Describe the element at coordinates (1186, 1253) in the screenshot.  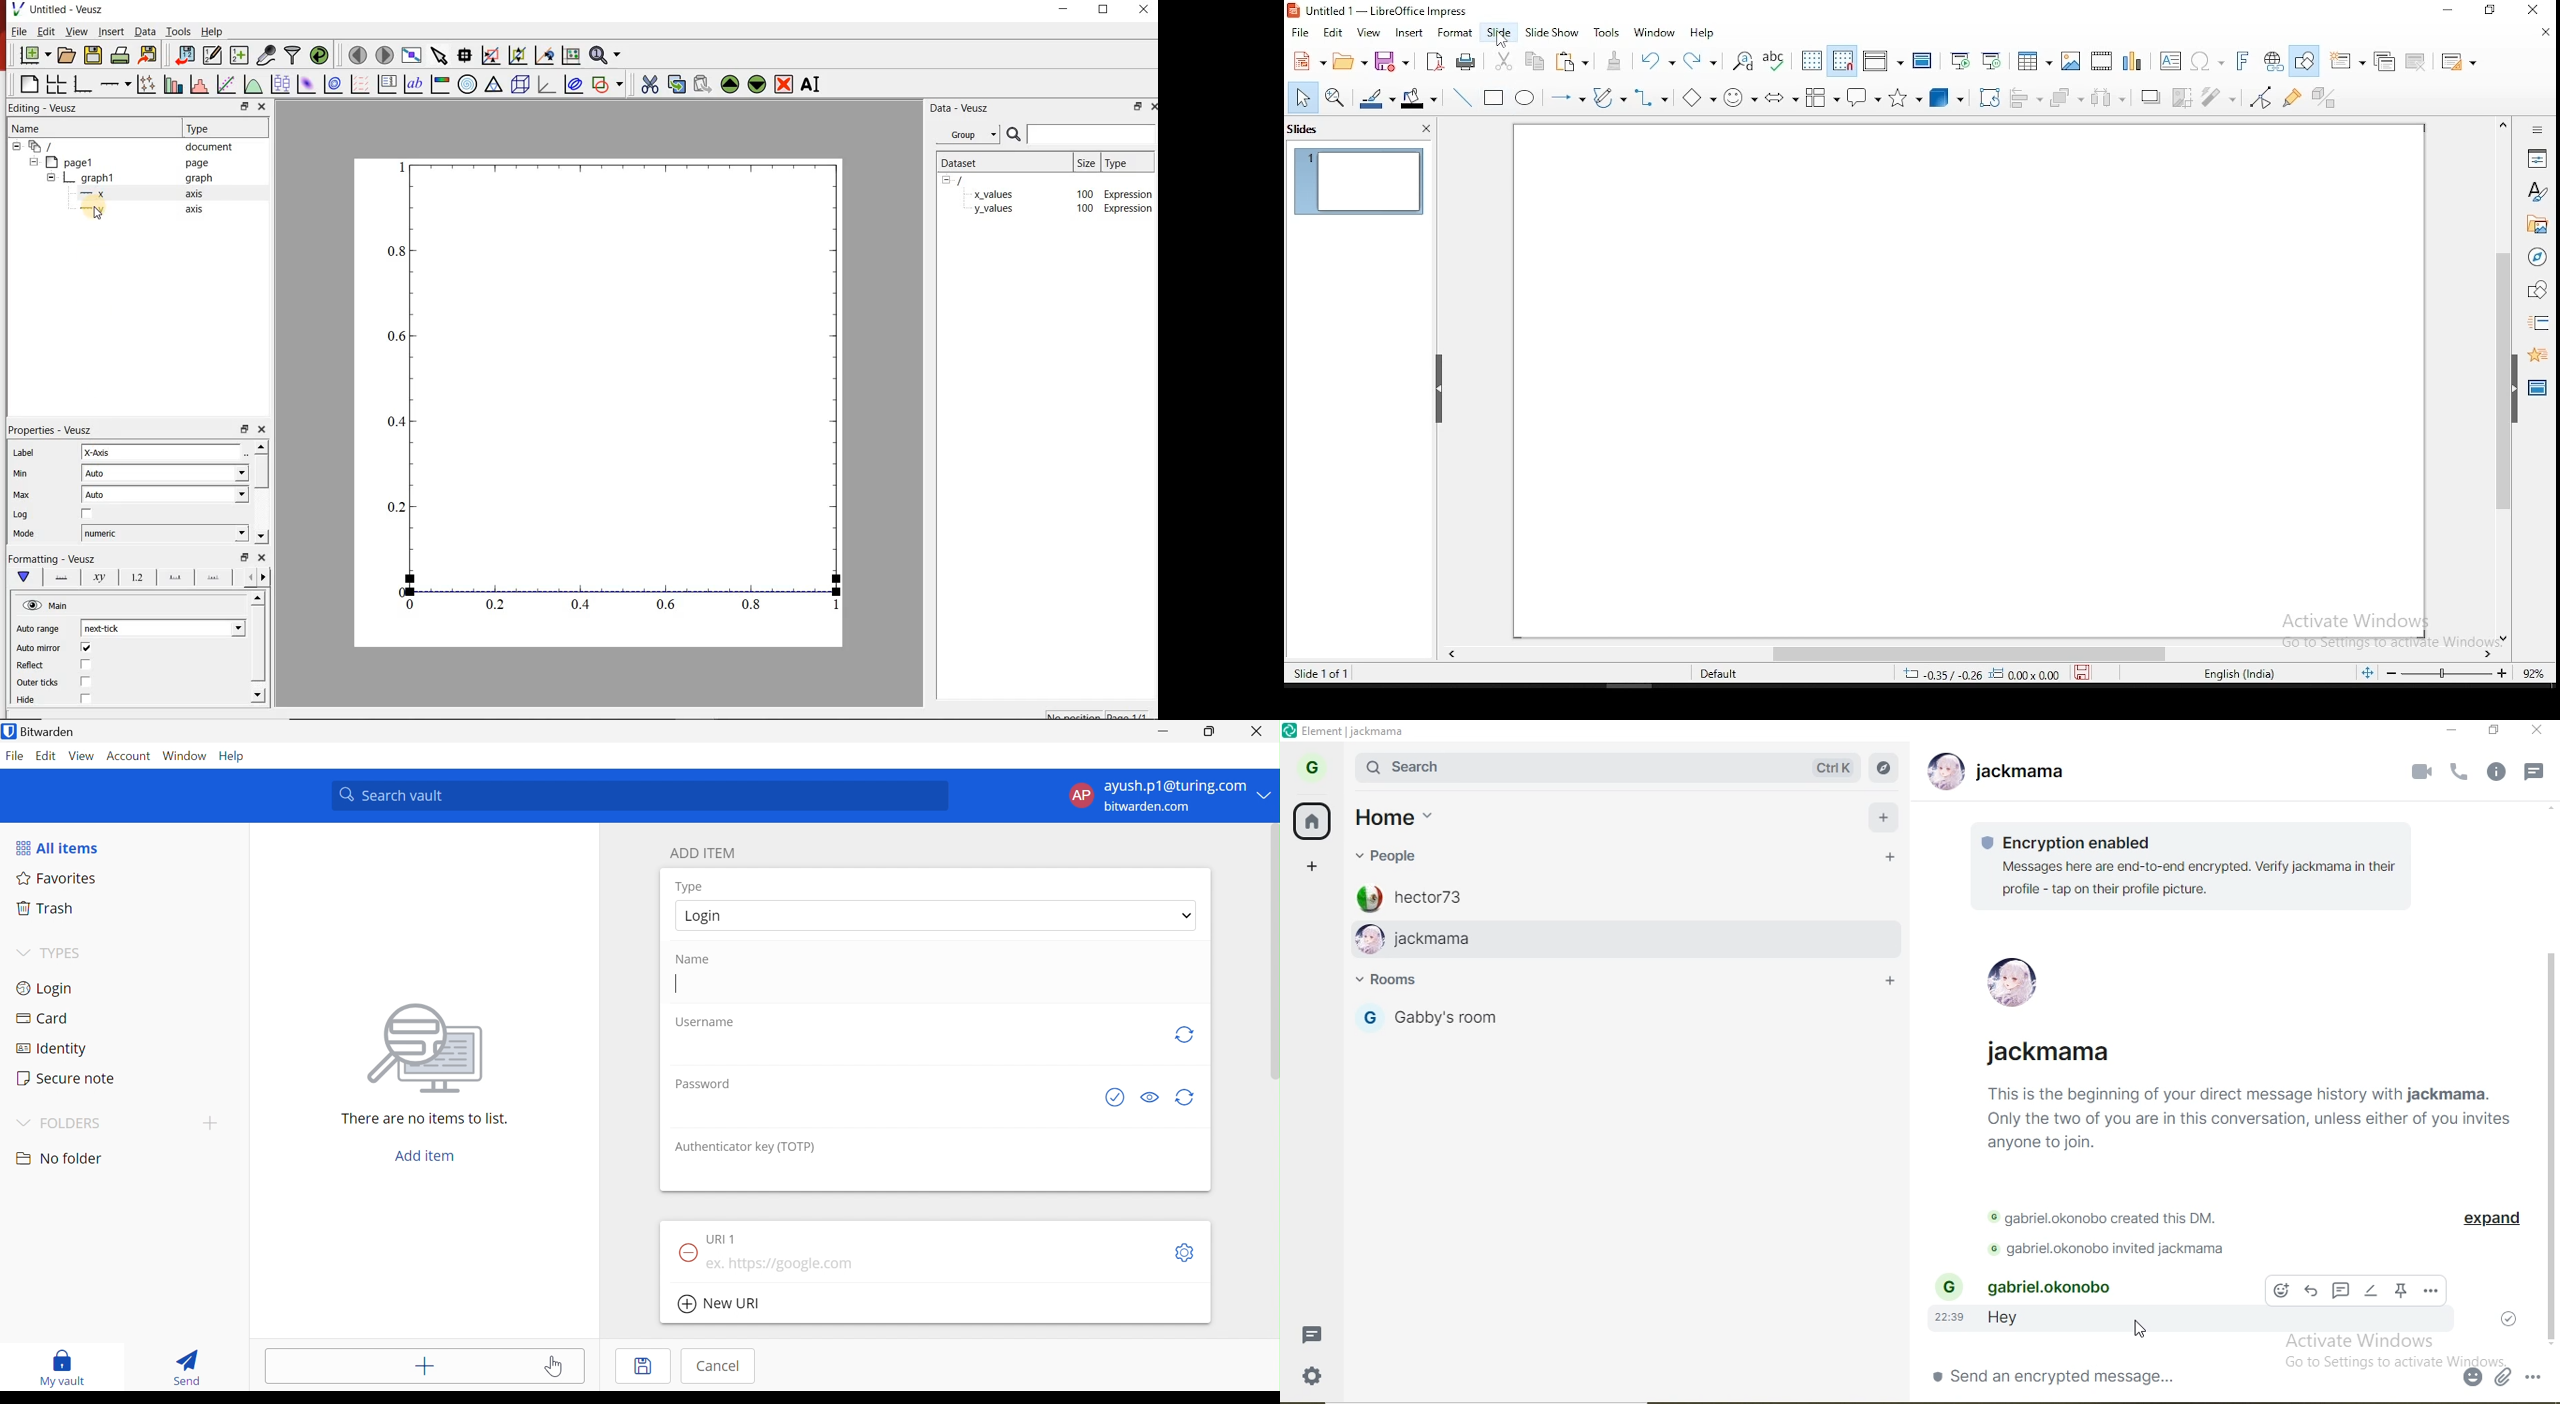
I see `Toggle options` at that location.